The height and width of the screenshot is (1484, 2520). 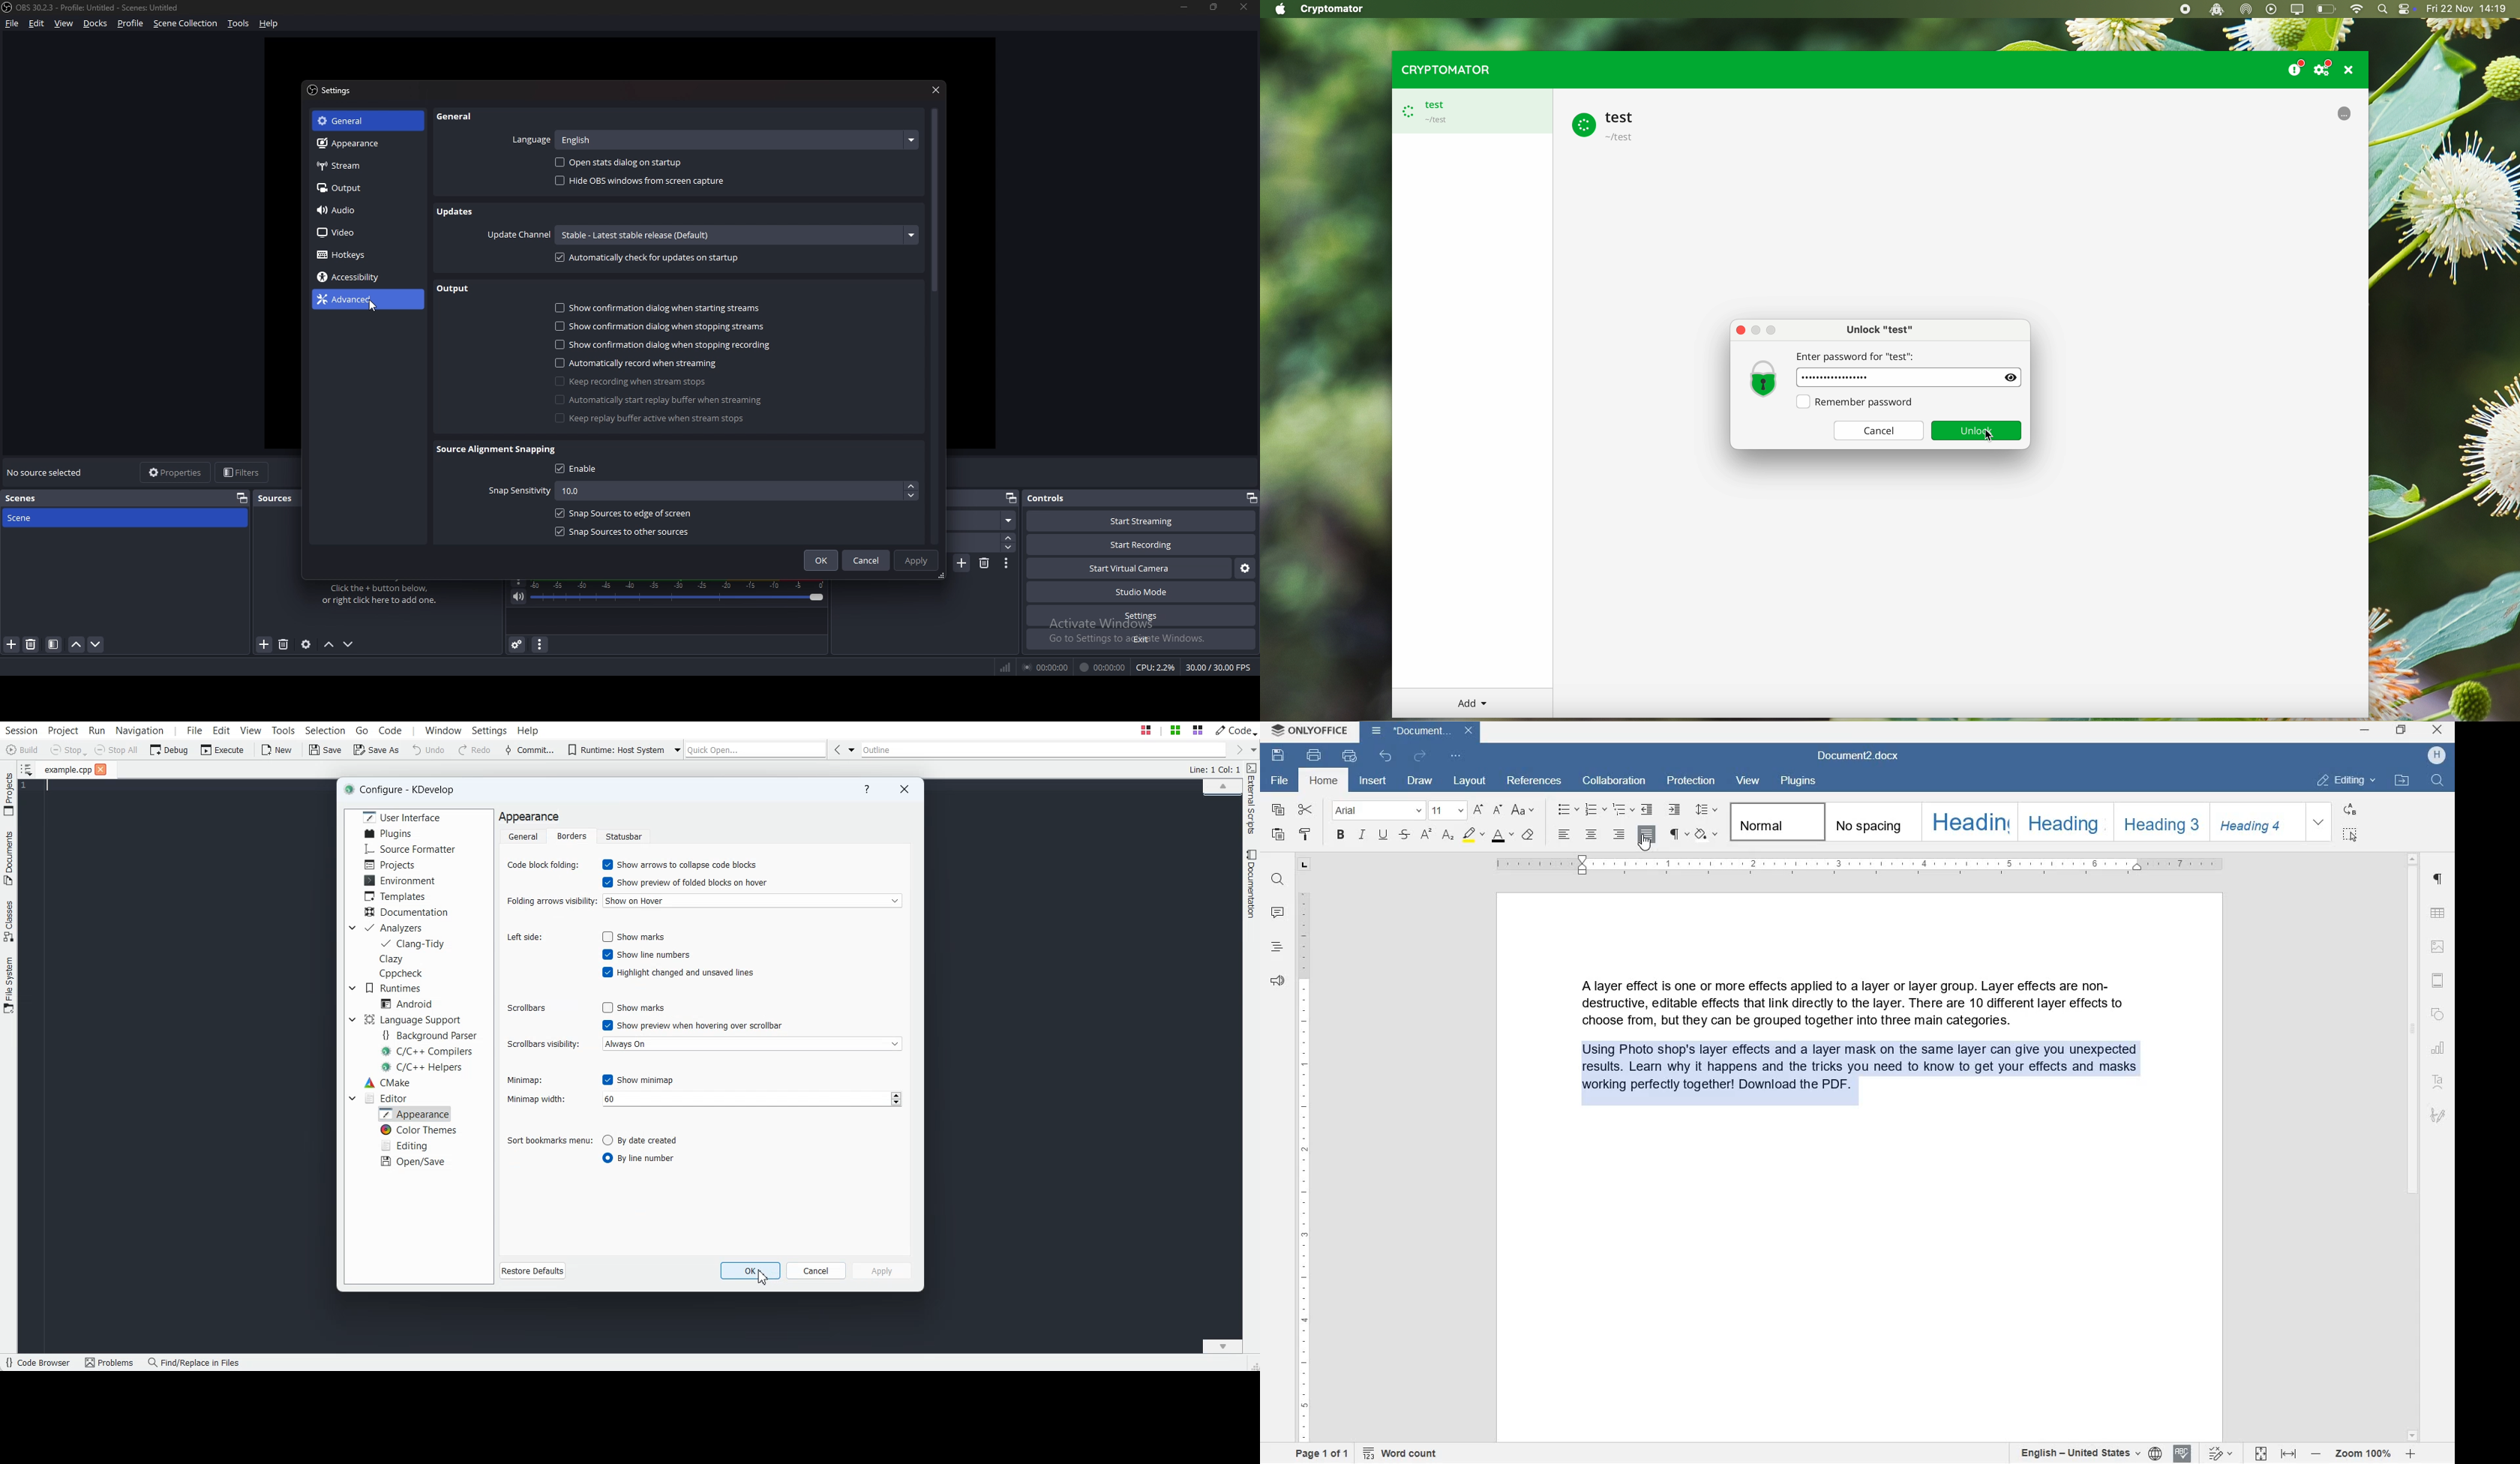 What do you see at coordinates (400, 788) in the screenshot?
I see `Text` at bounding box center [400, 788].